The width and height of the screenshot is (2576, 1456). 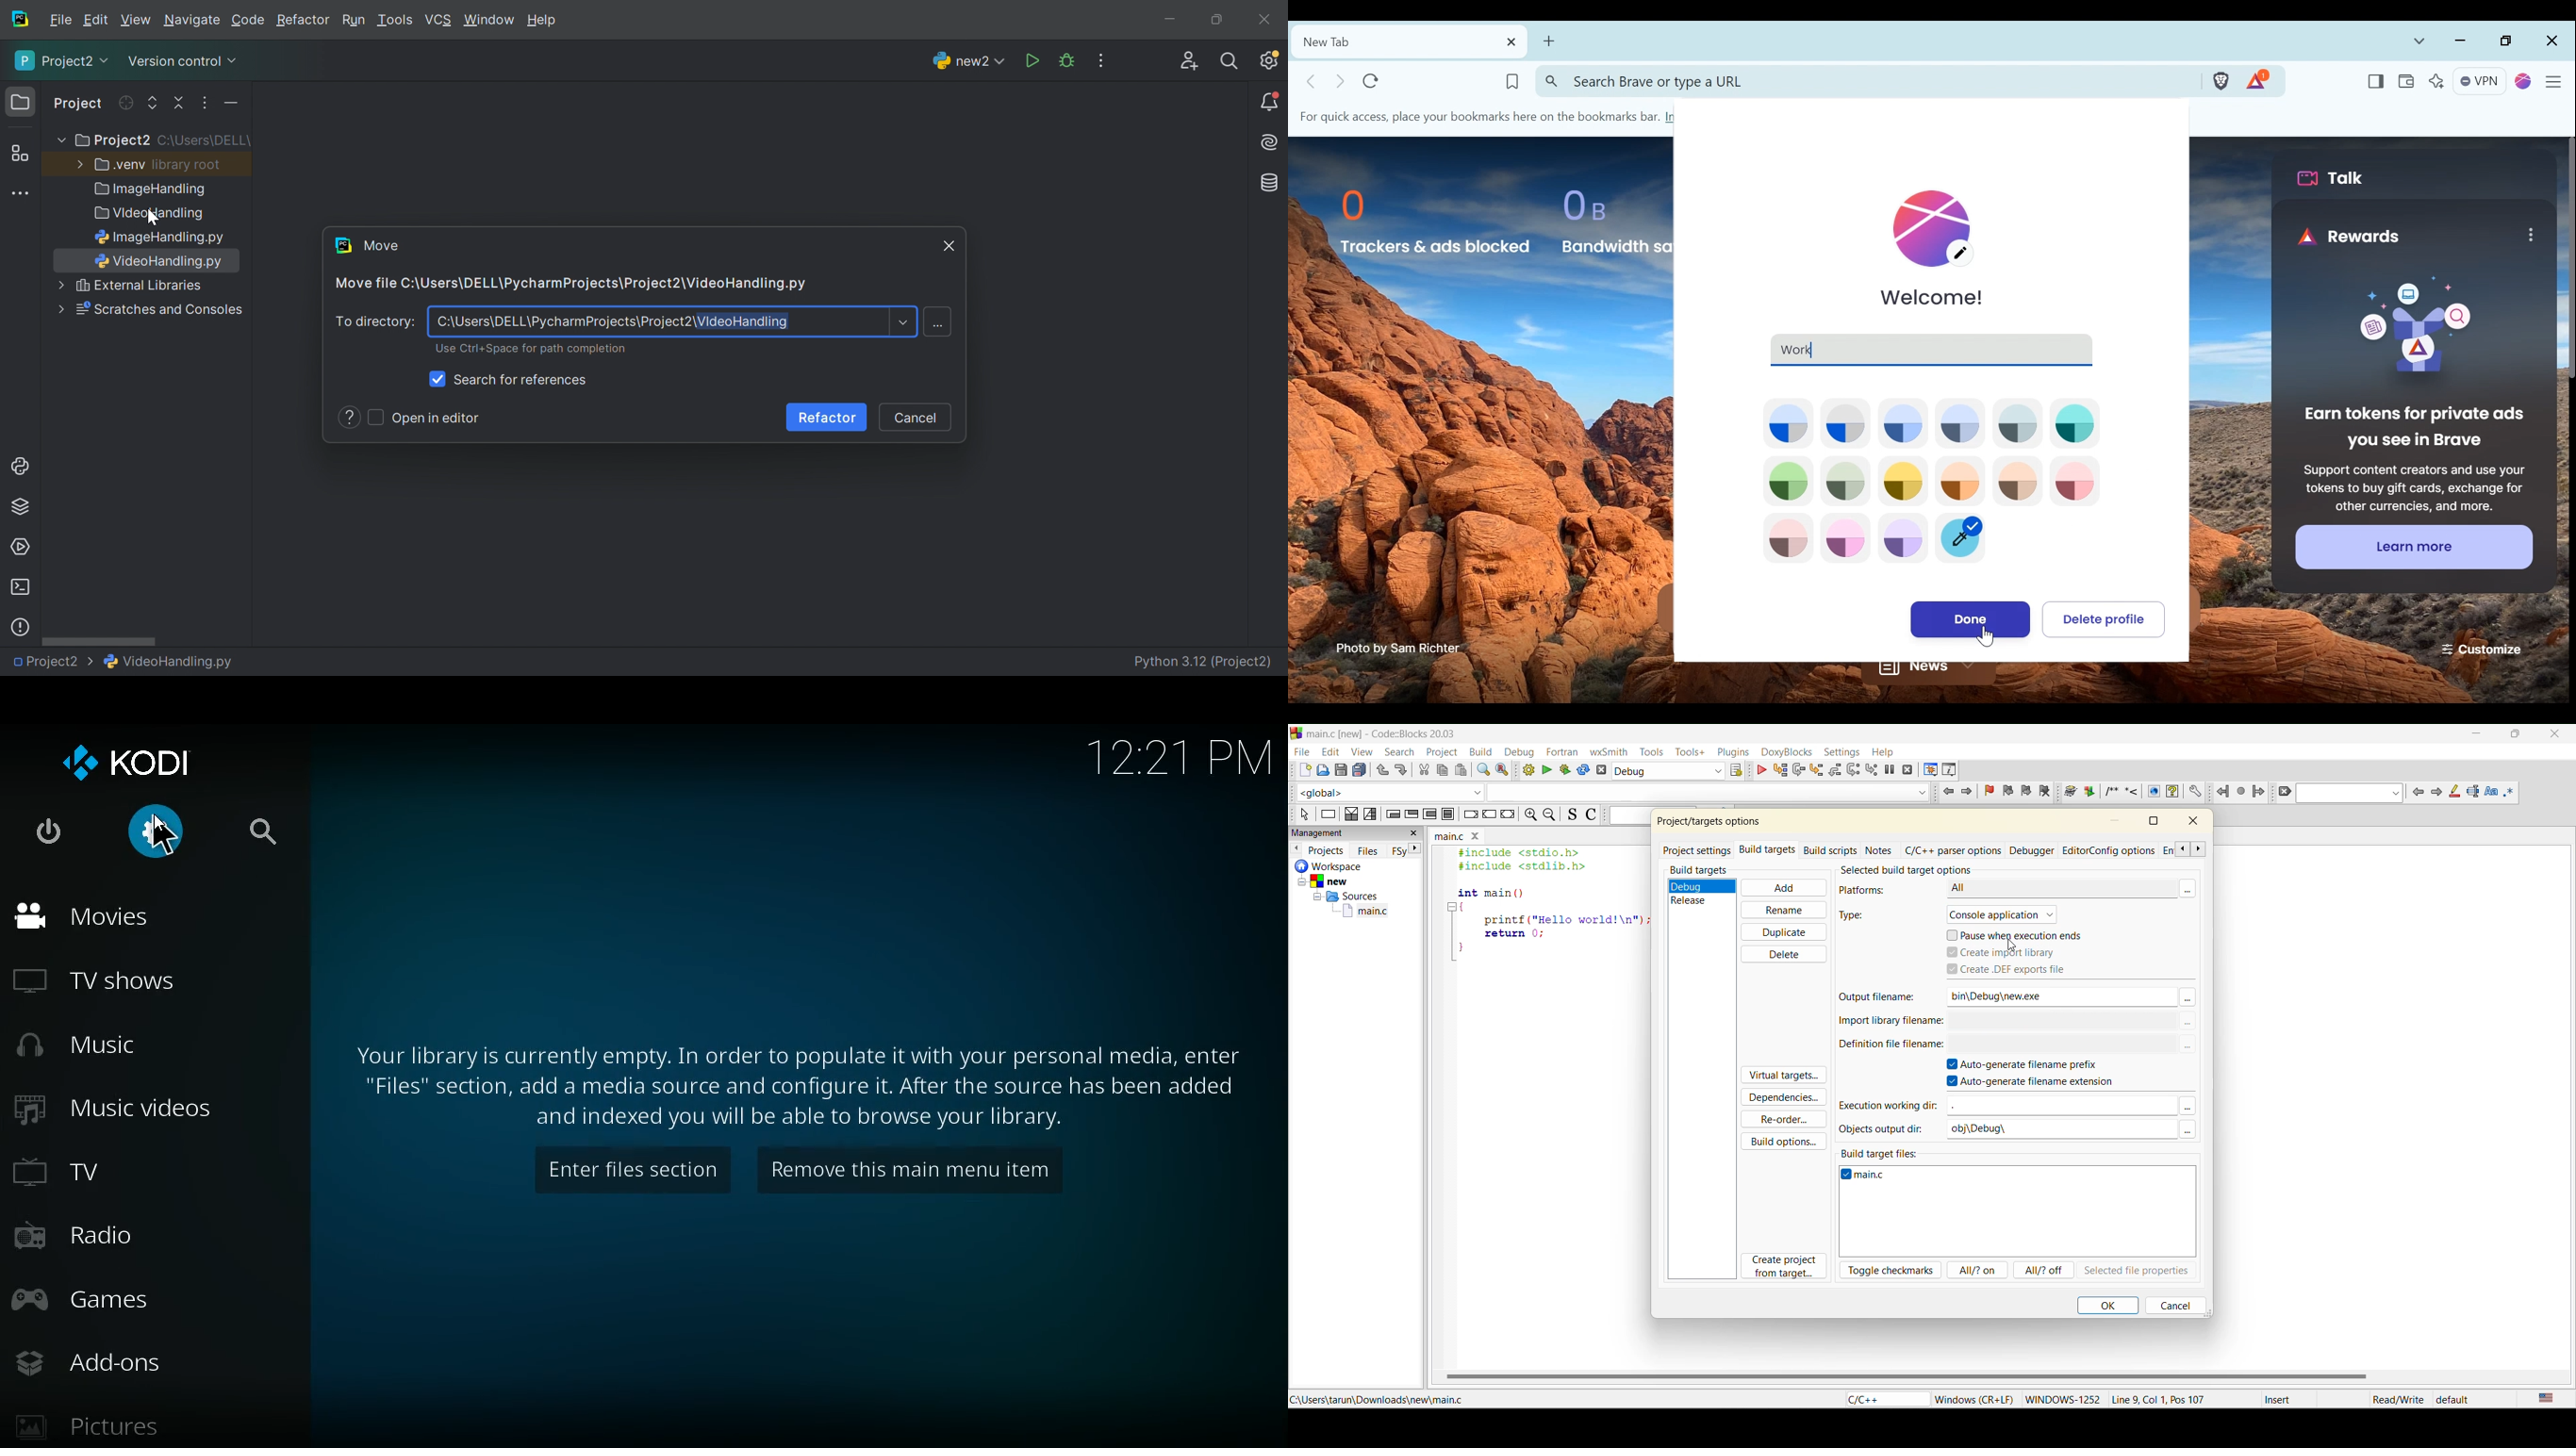 I want to click on Console application, so click(x=2016, y=913).